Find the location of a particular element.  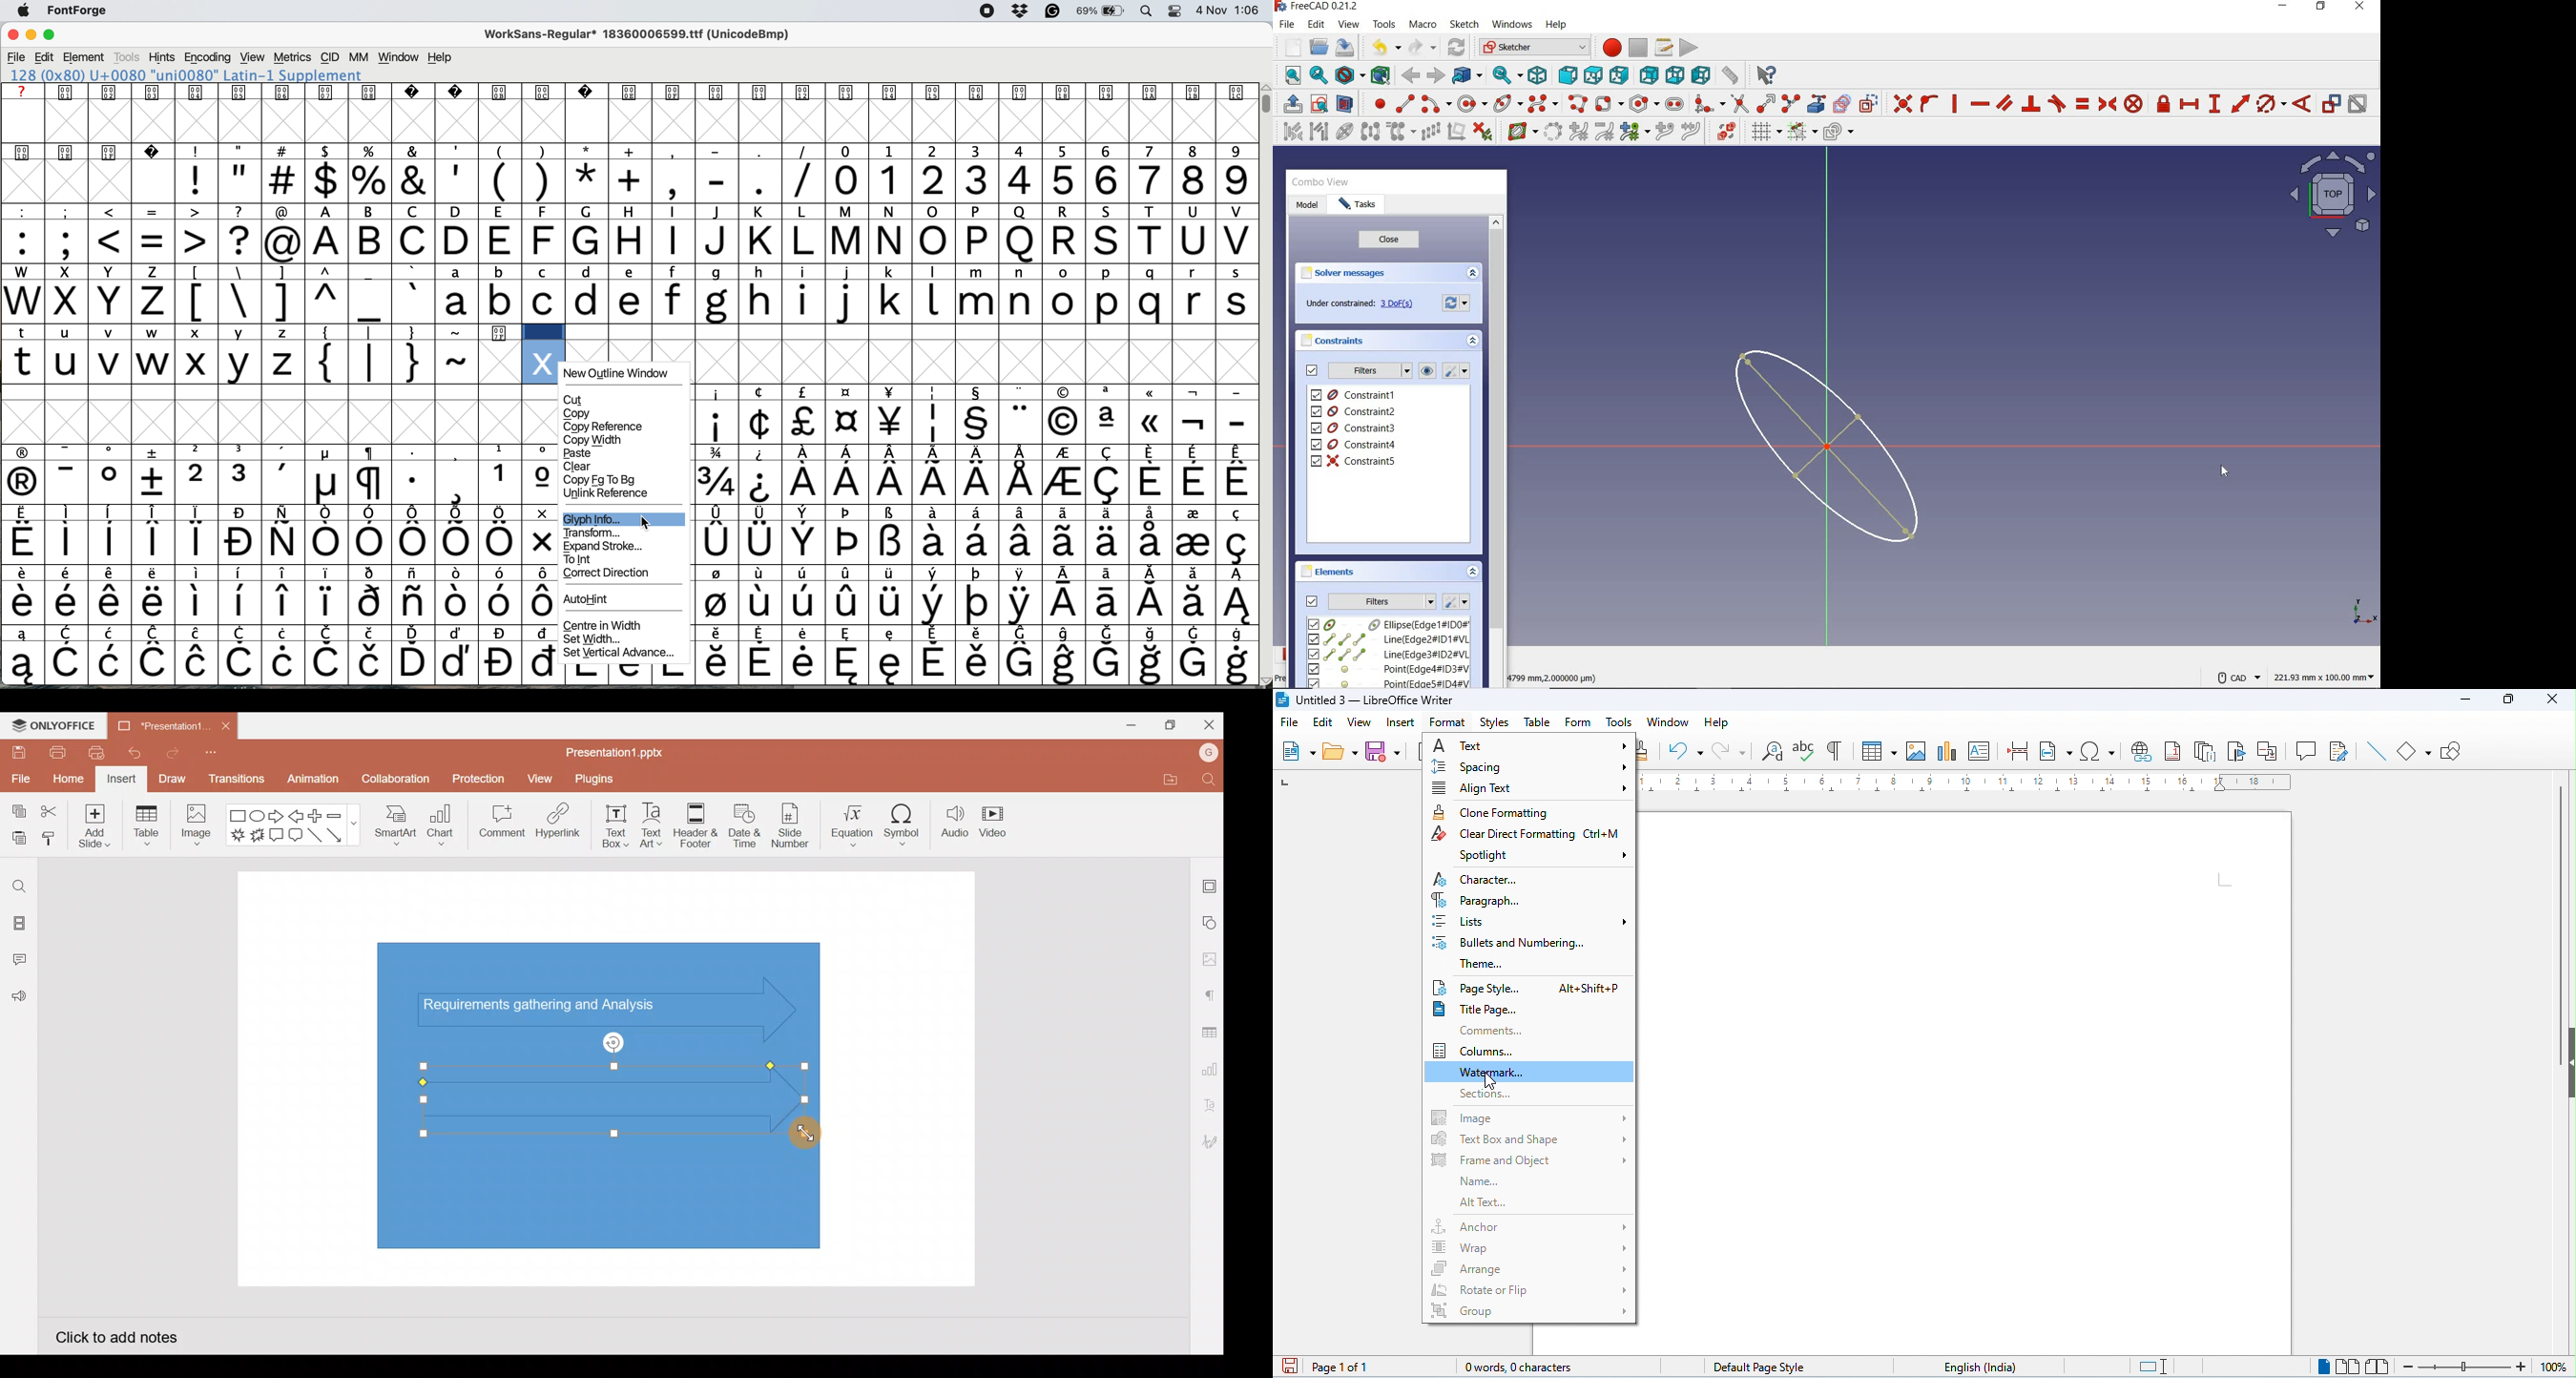

convert geometry to B-spline is located at coordinates (1552, 133).